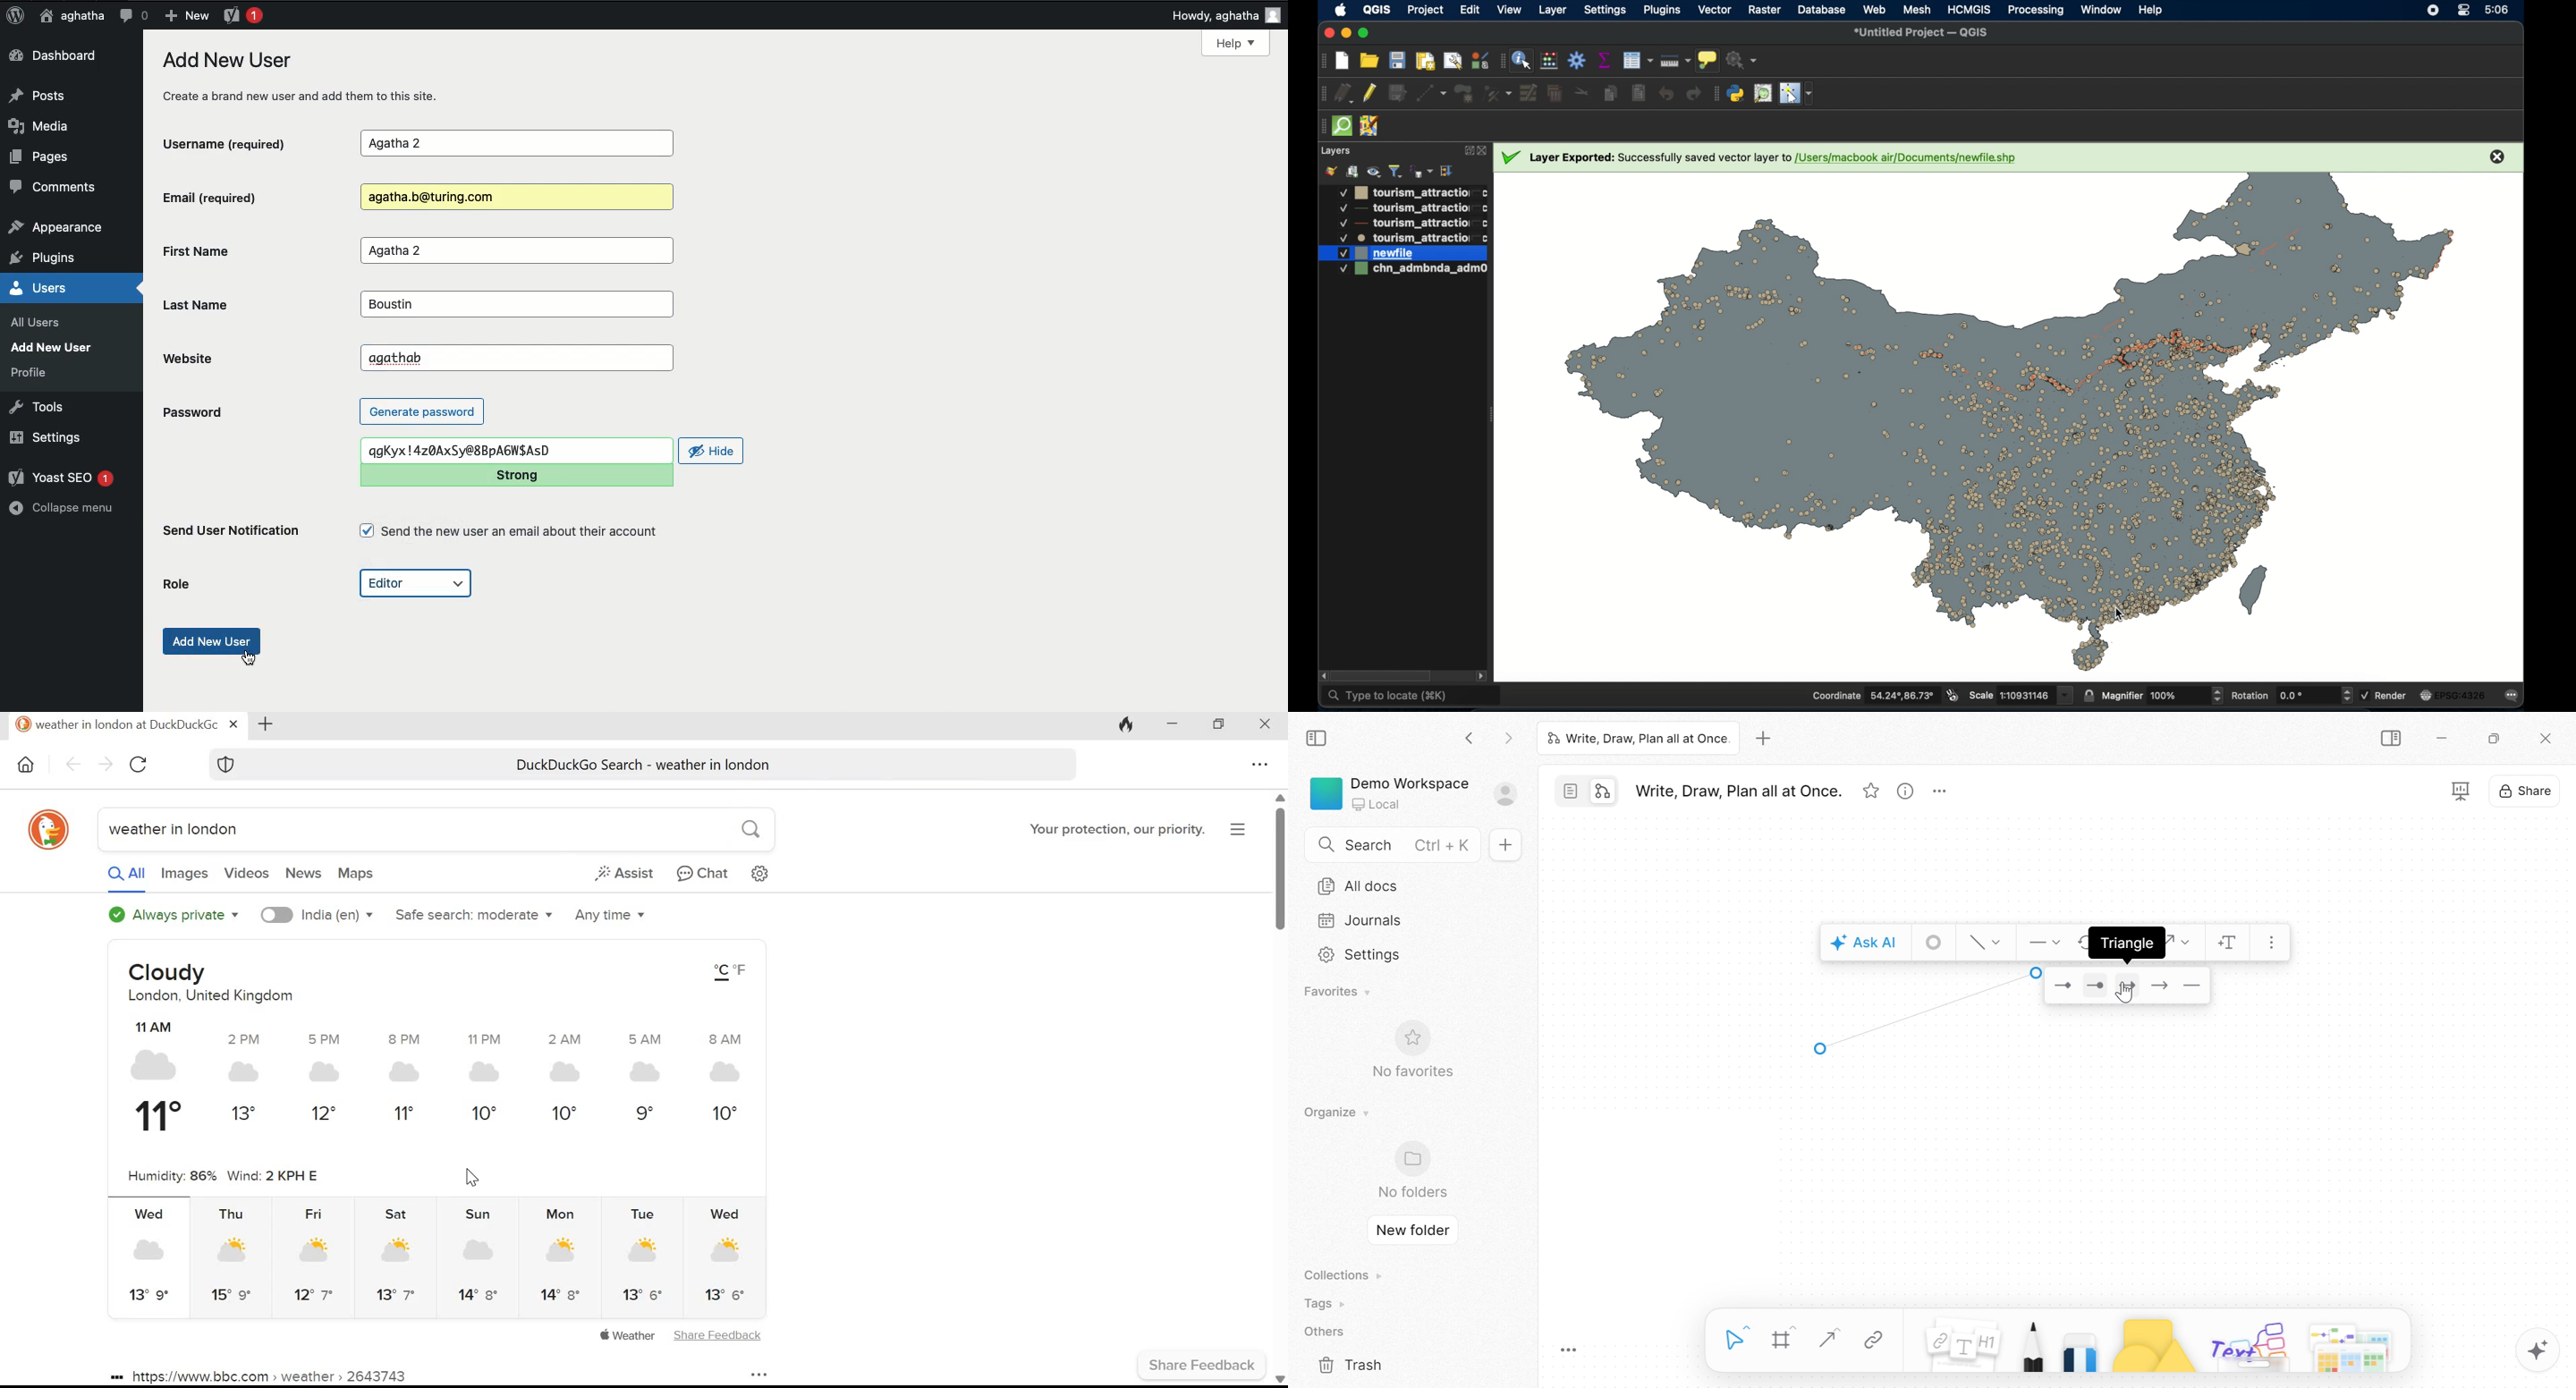  What do you see at coordinates (726, 1295) in the screenshot?
I see `13° 6°` at bounding box center [726, 1295].